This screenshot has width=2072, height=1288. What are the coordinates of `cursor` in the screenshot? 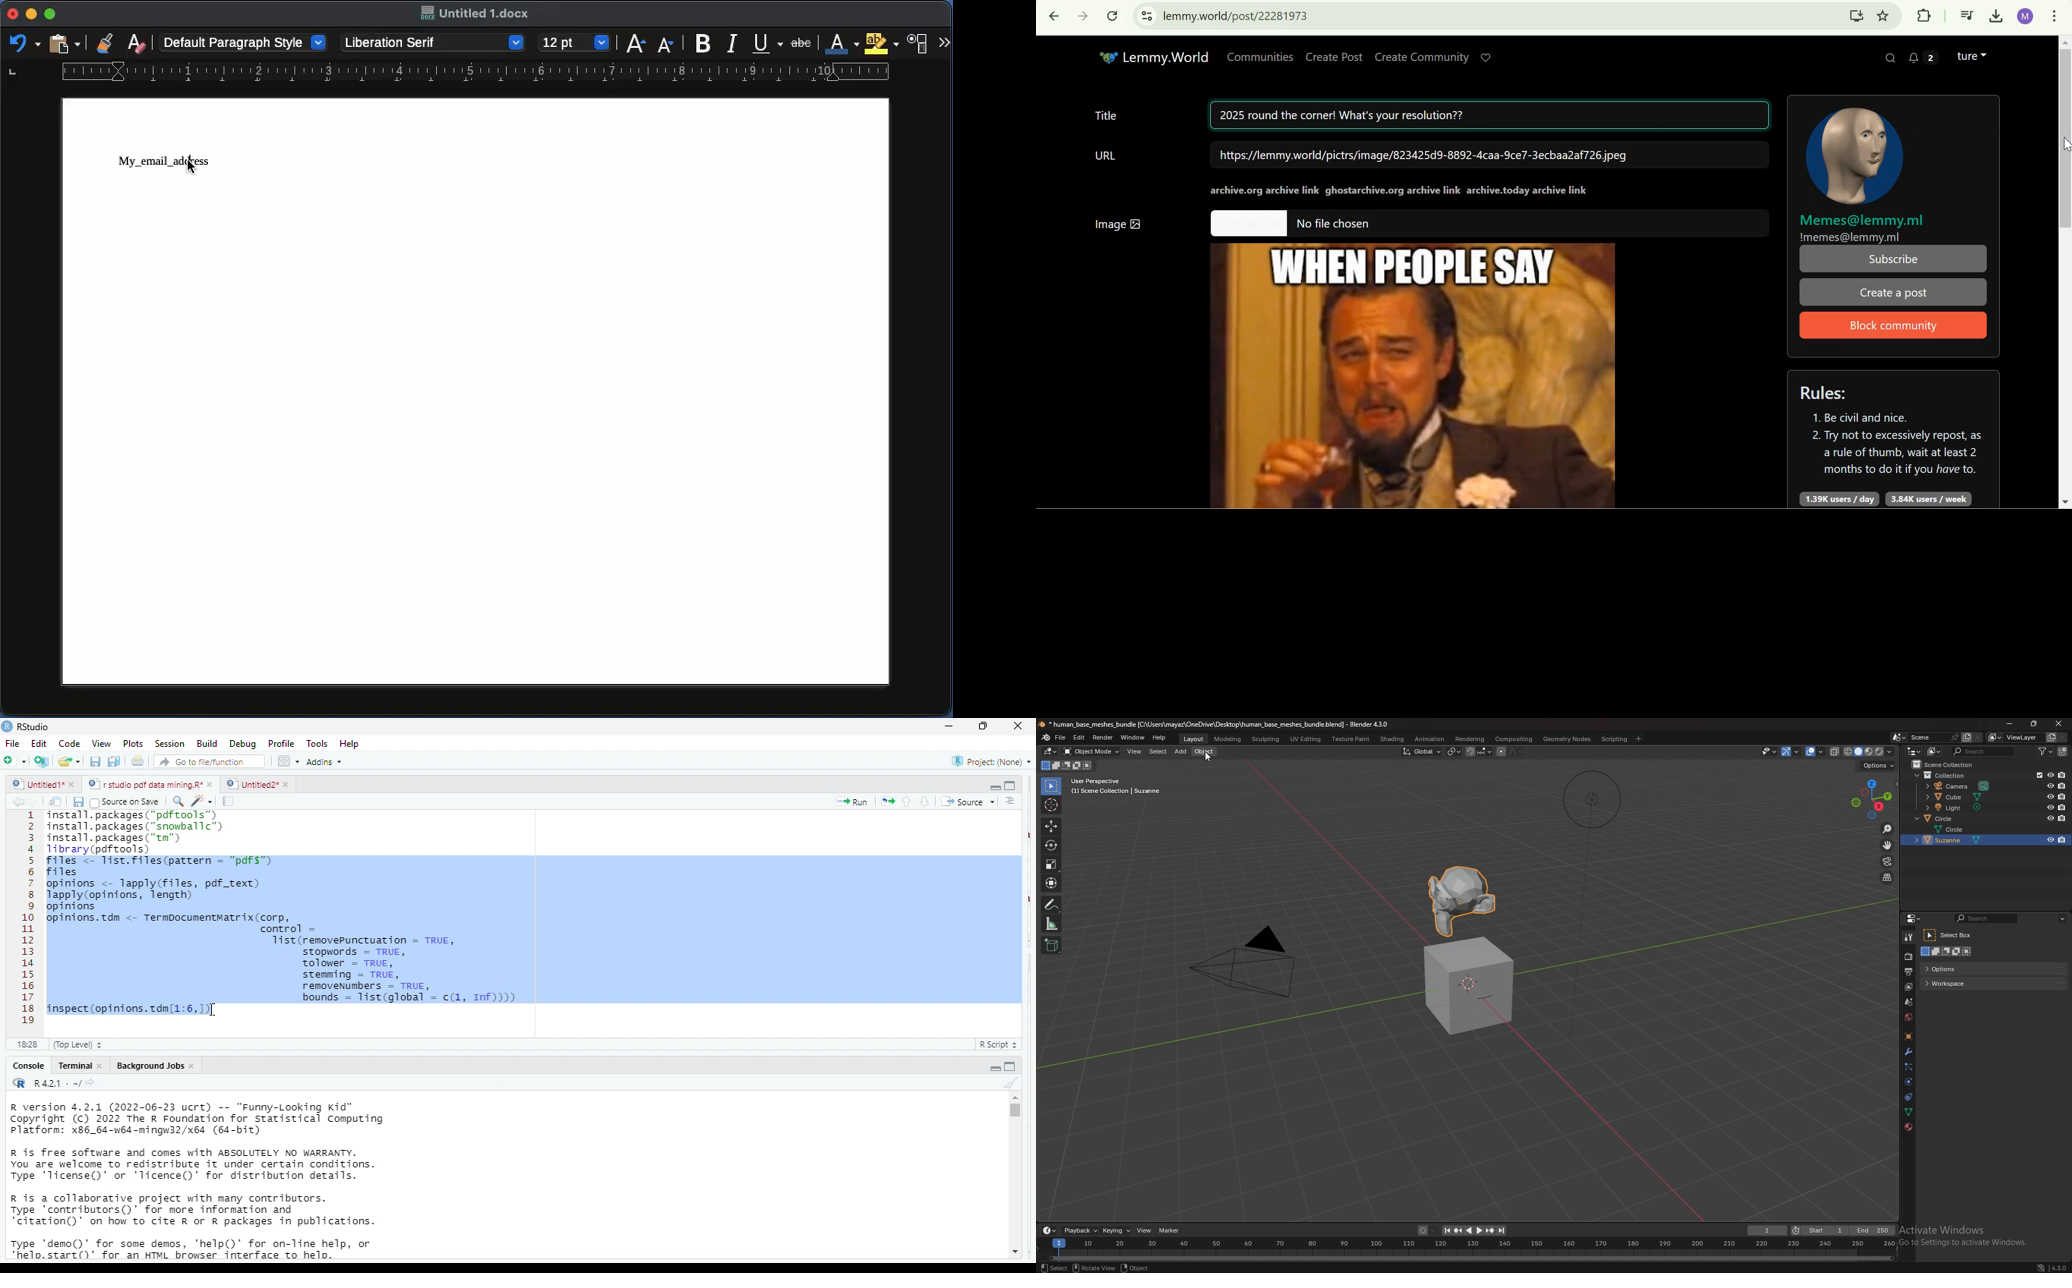 It's located at (1052, 805).